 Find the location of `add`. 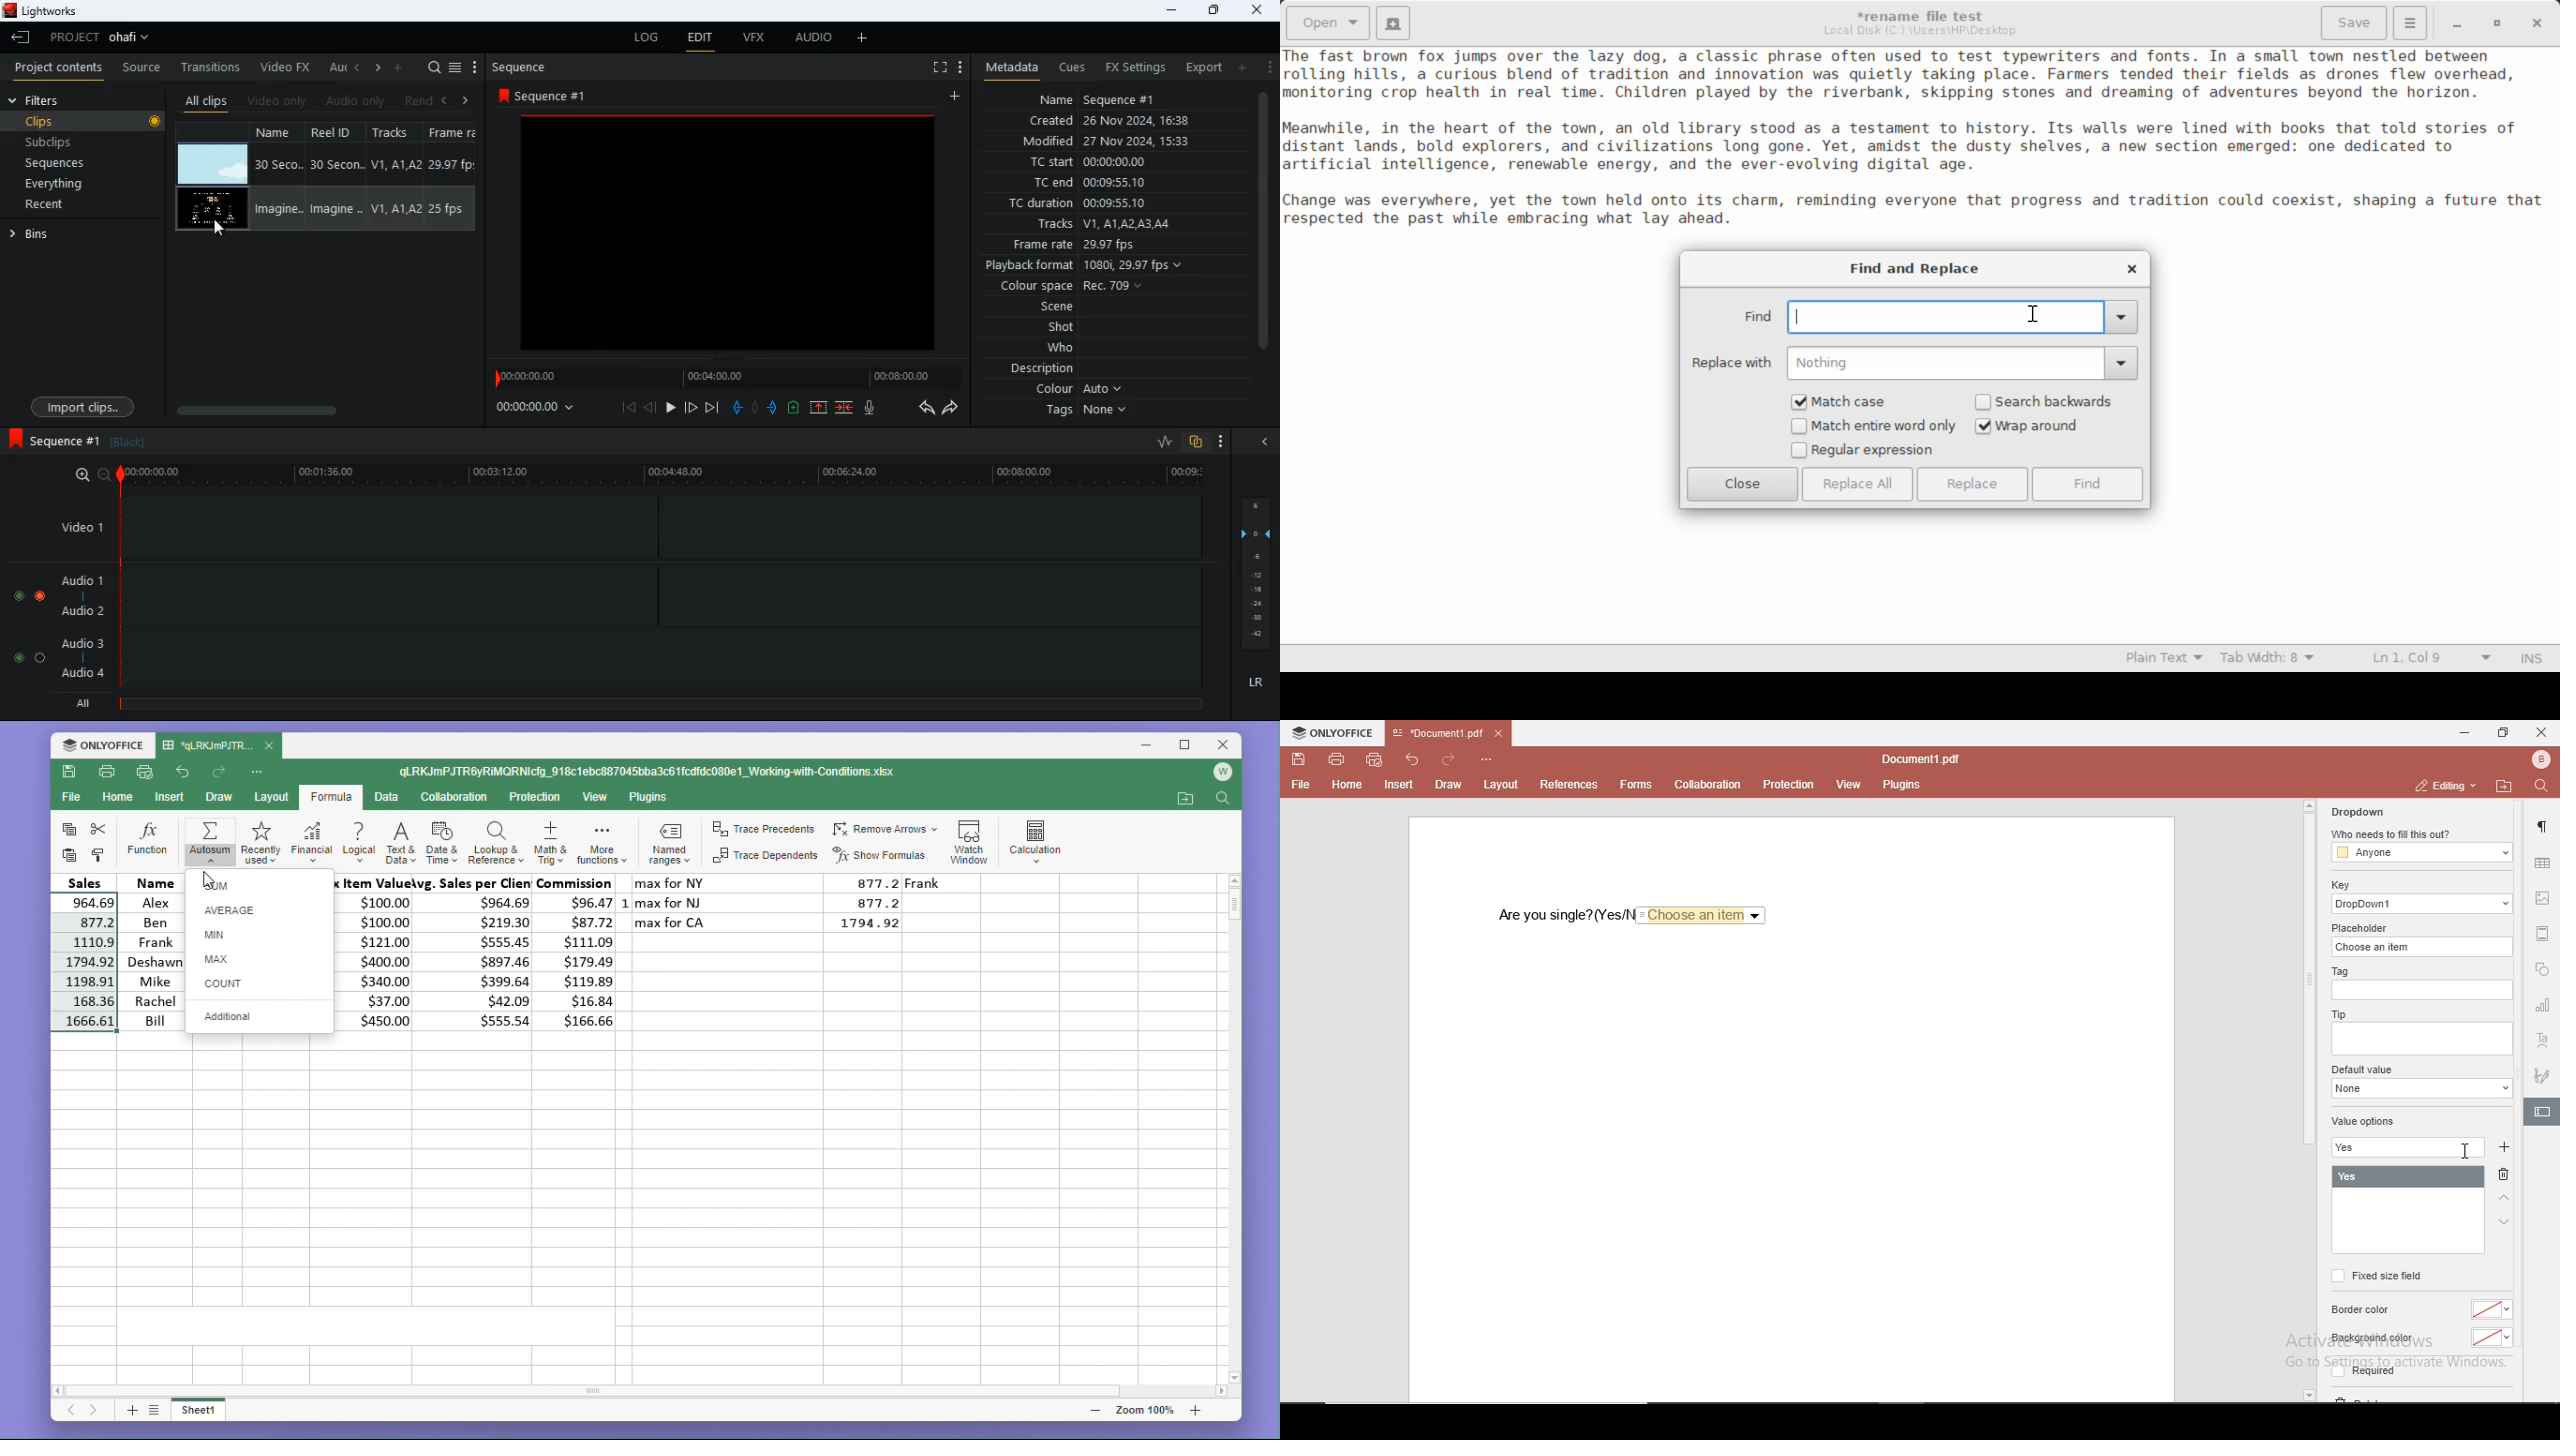

add is located at coordinates (1247, 68).